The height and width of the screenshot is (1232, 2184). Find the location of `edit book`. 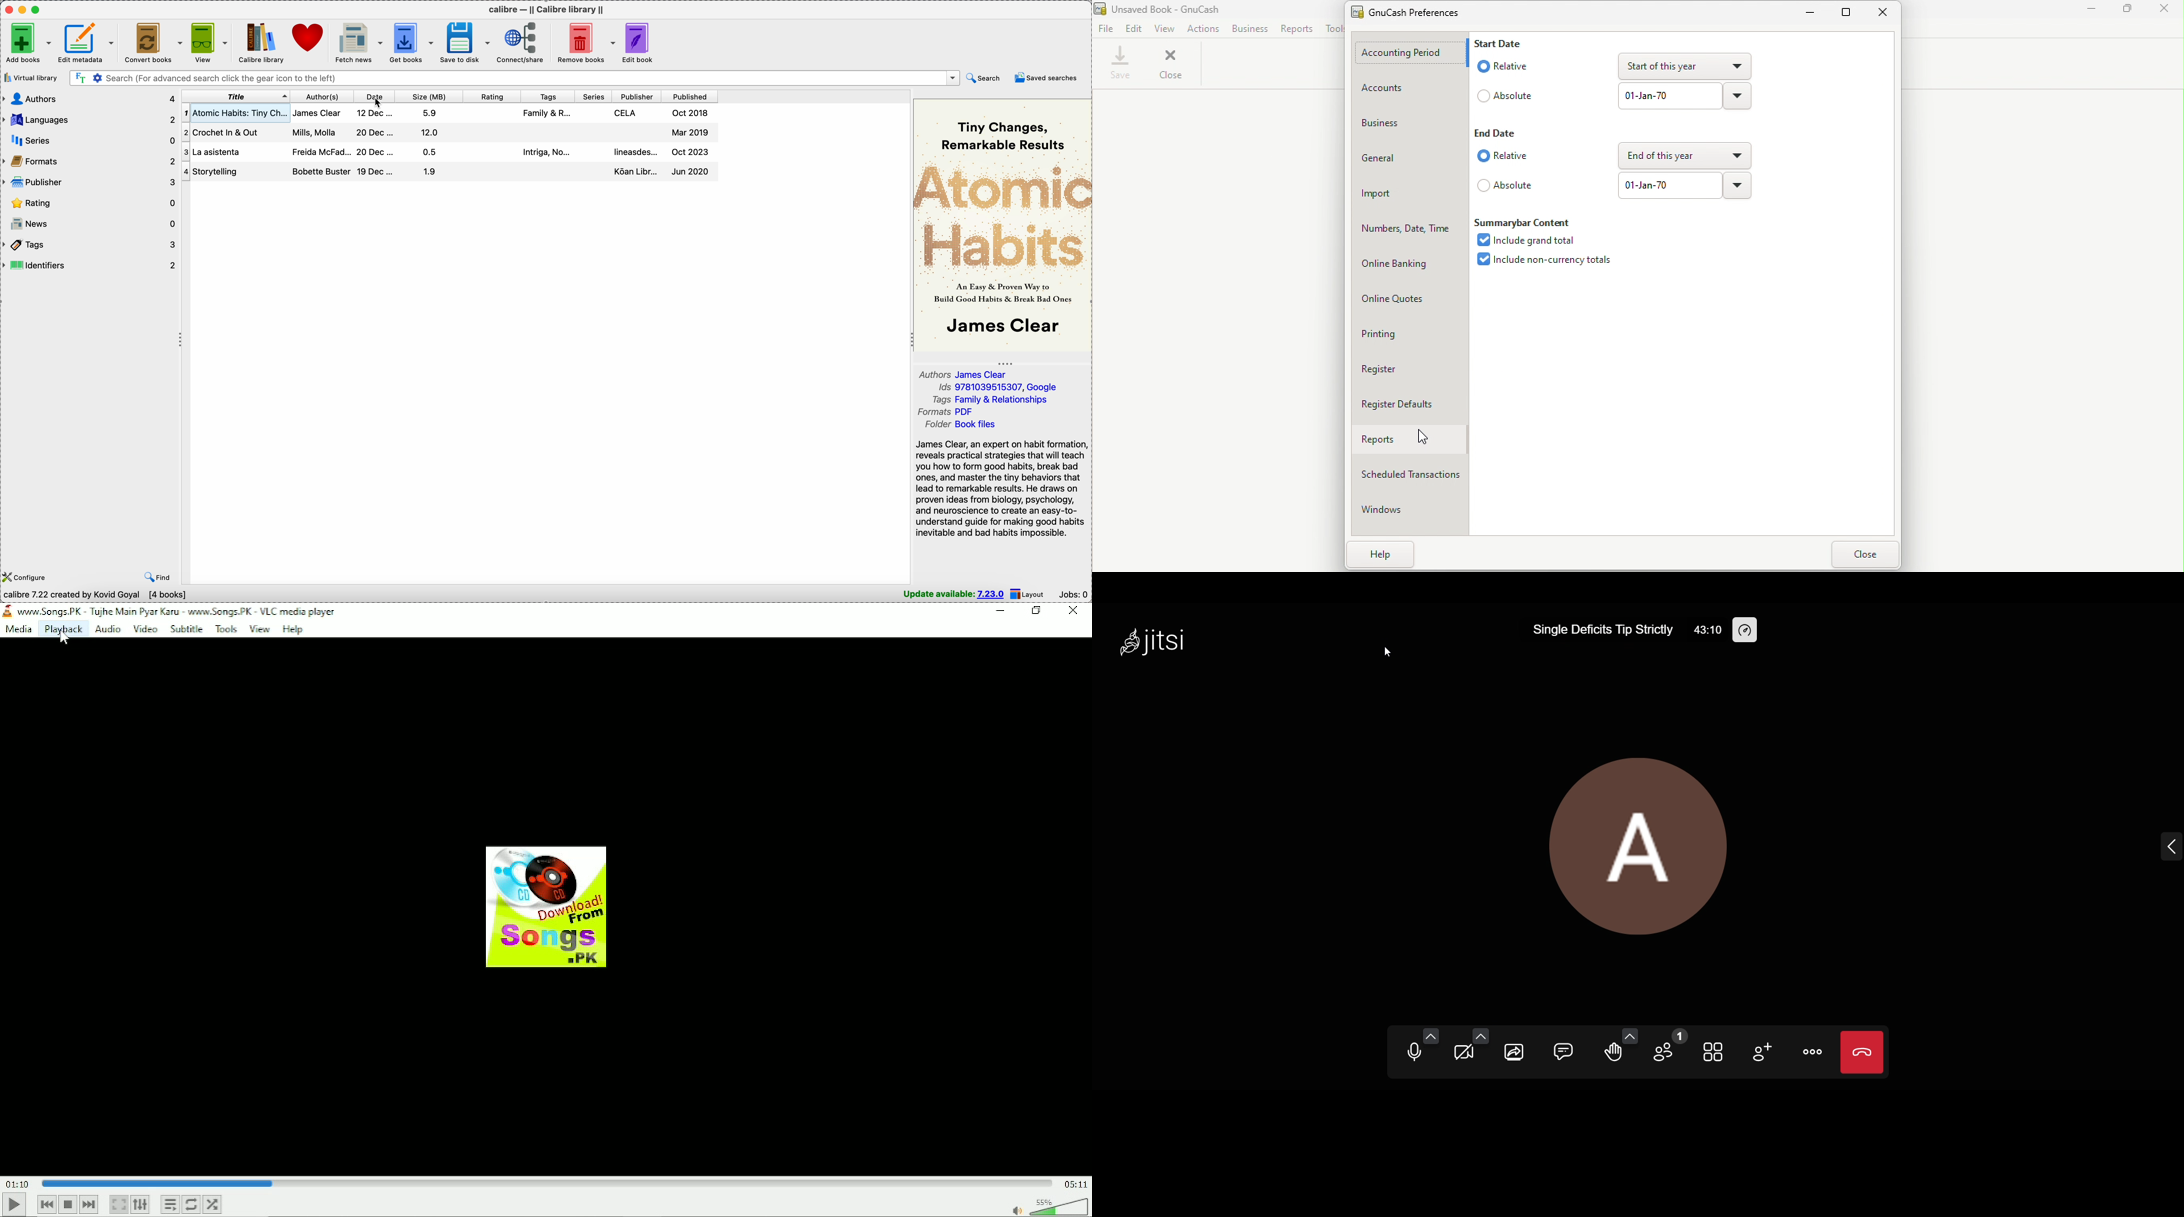

edit book is located at coordinates (639, 43).